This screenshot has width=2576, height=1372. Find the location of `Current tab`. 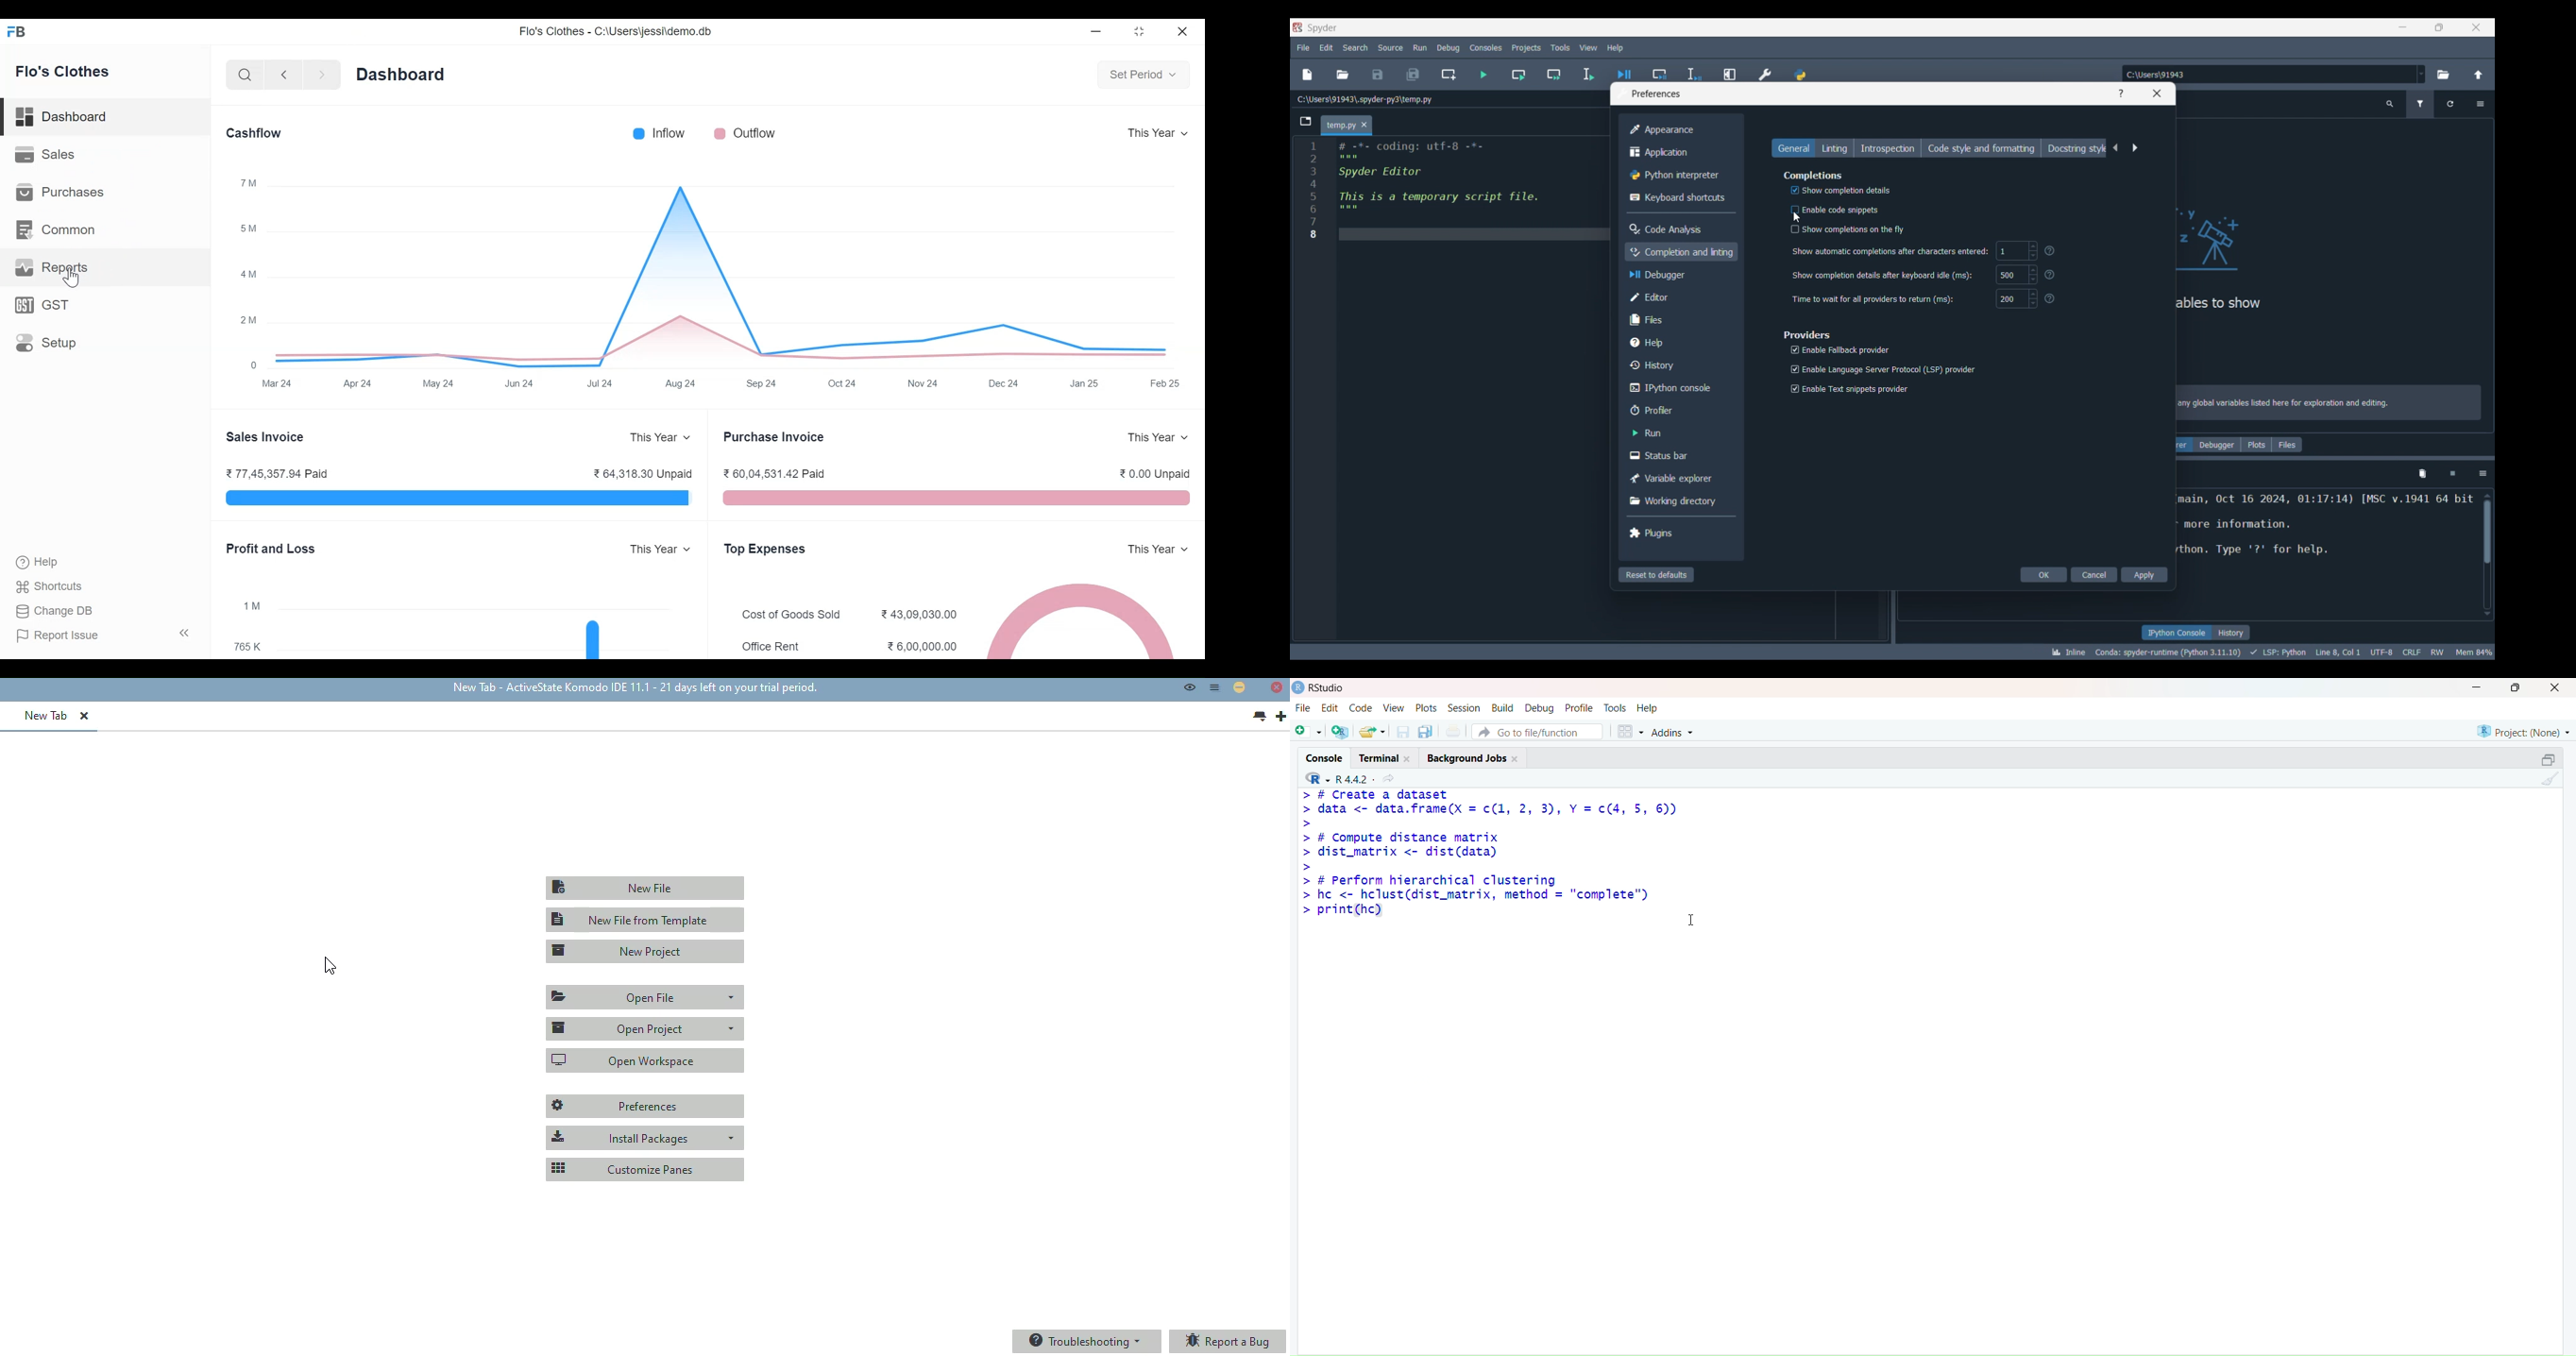

Current tab is located at coordinates (1340, 126).